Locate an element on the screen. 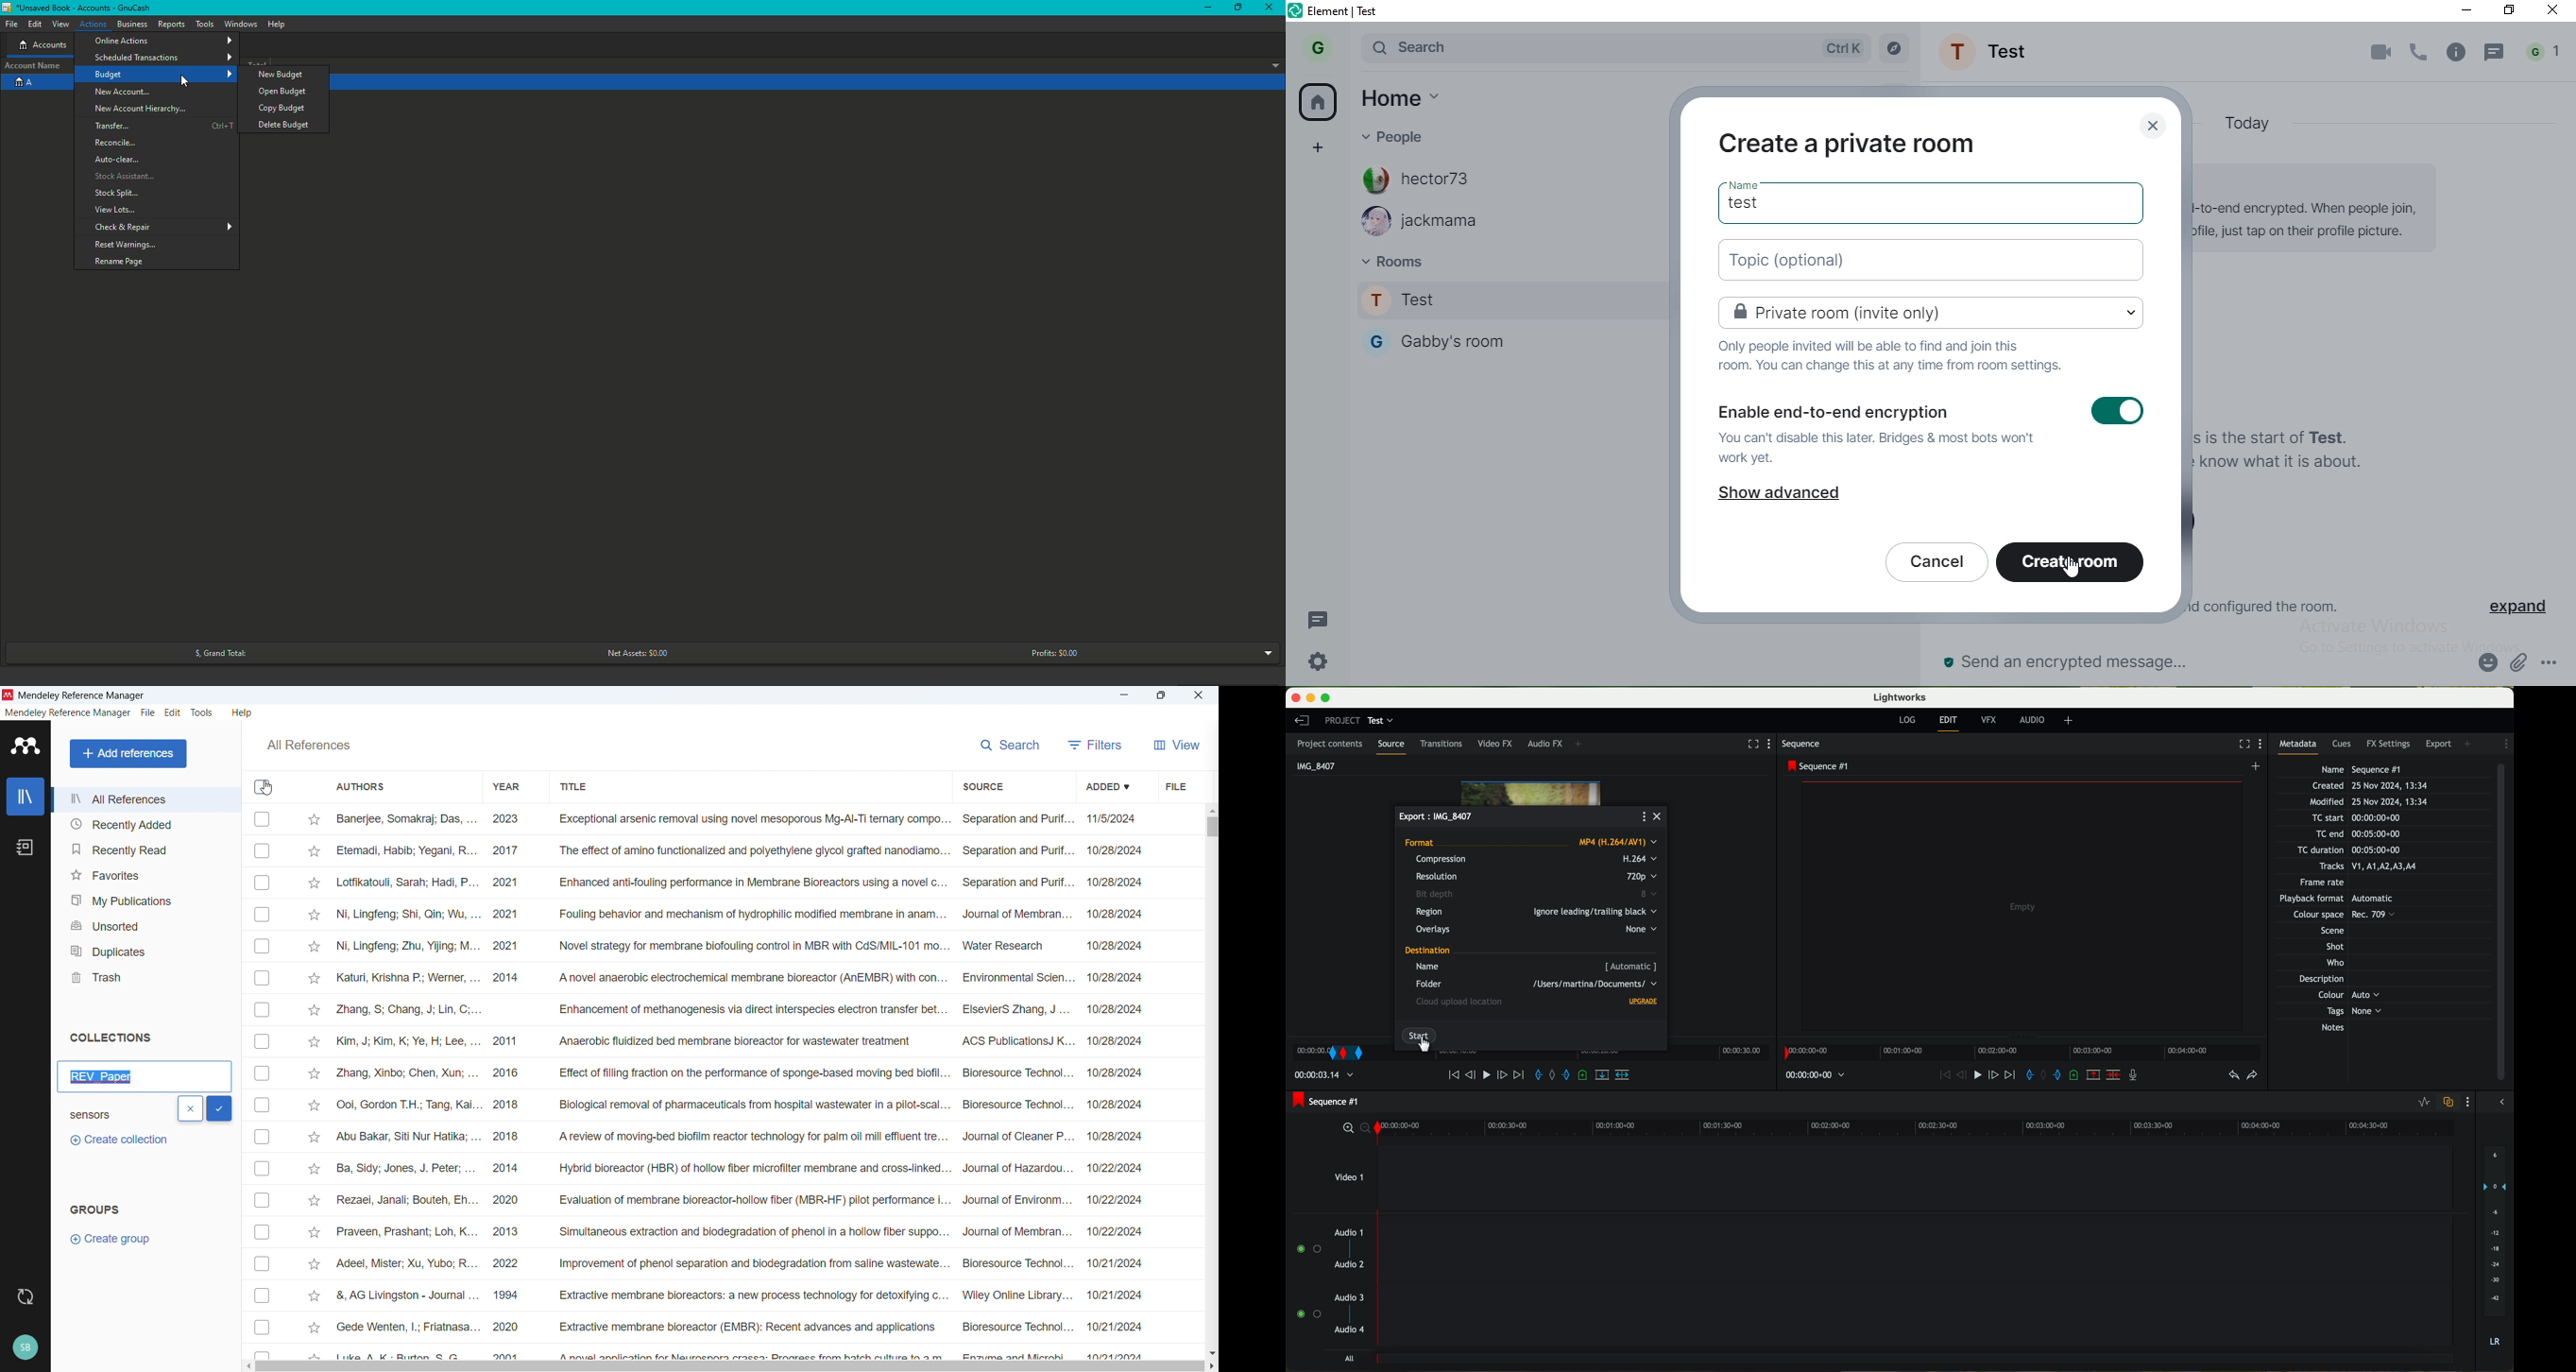 This screenshot has width=2576, height=1372. Stock Assistant is located at coordinates (129, 176).